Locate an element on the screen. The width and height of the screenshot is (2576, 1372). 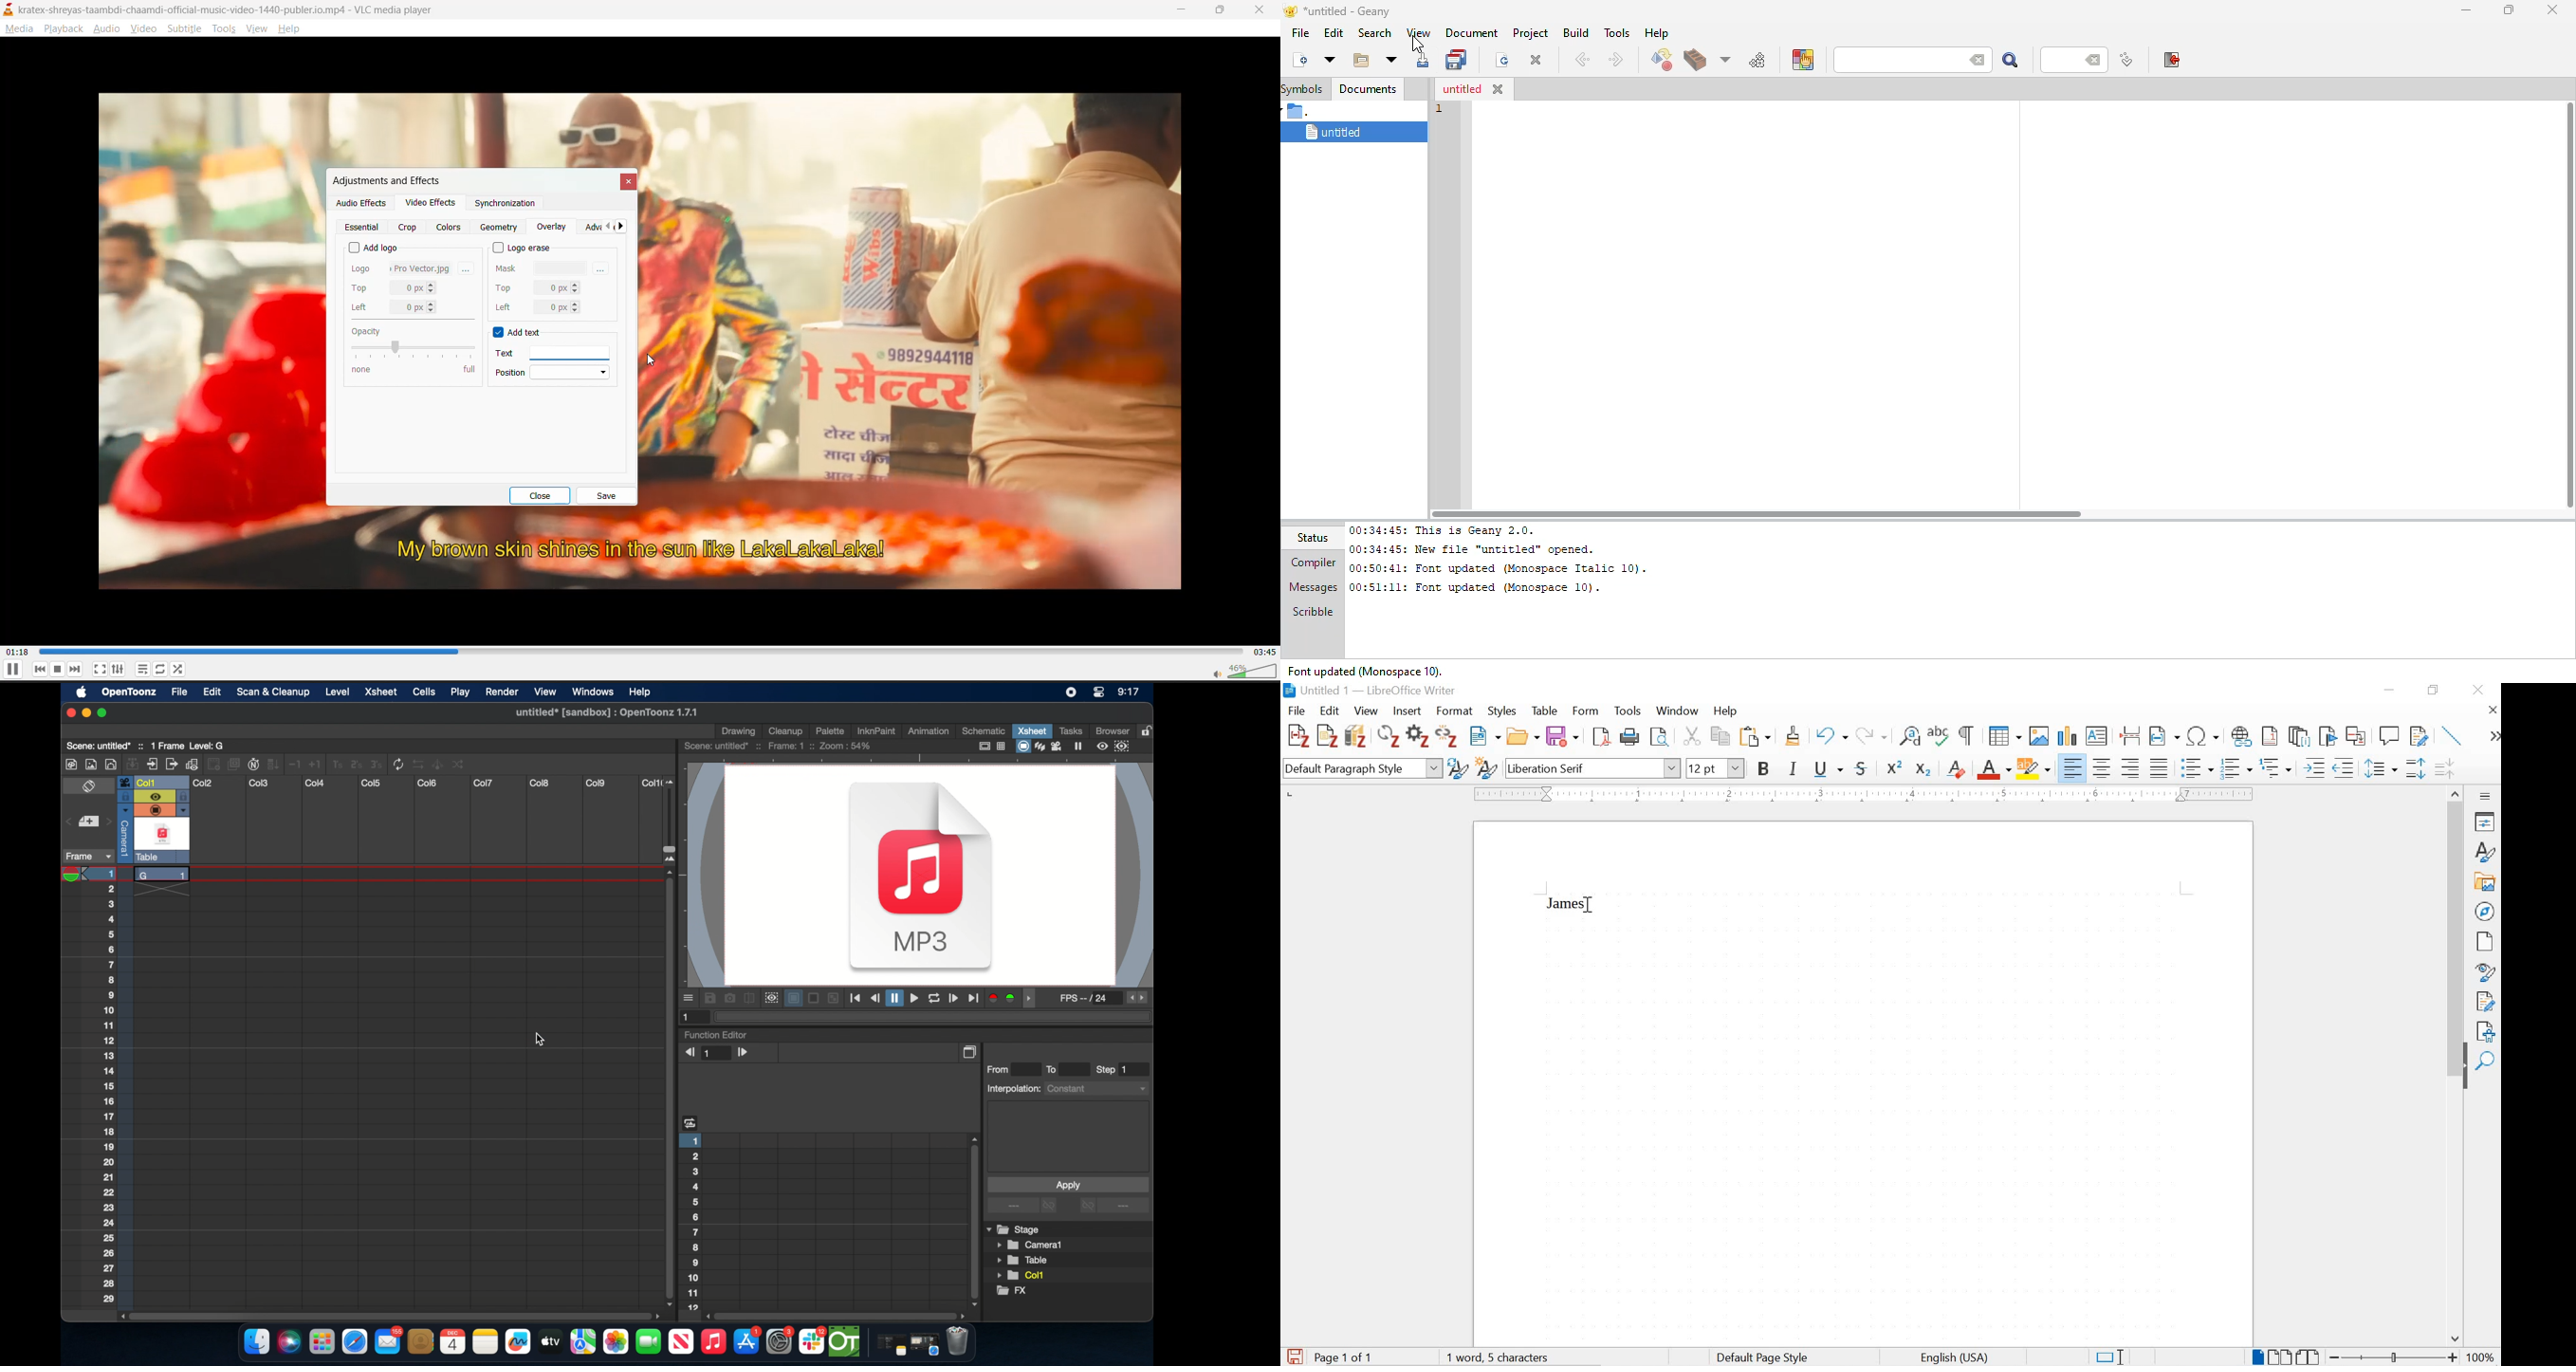
zoom factor-100% is located at coordinates (2480, 1358).